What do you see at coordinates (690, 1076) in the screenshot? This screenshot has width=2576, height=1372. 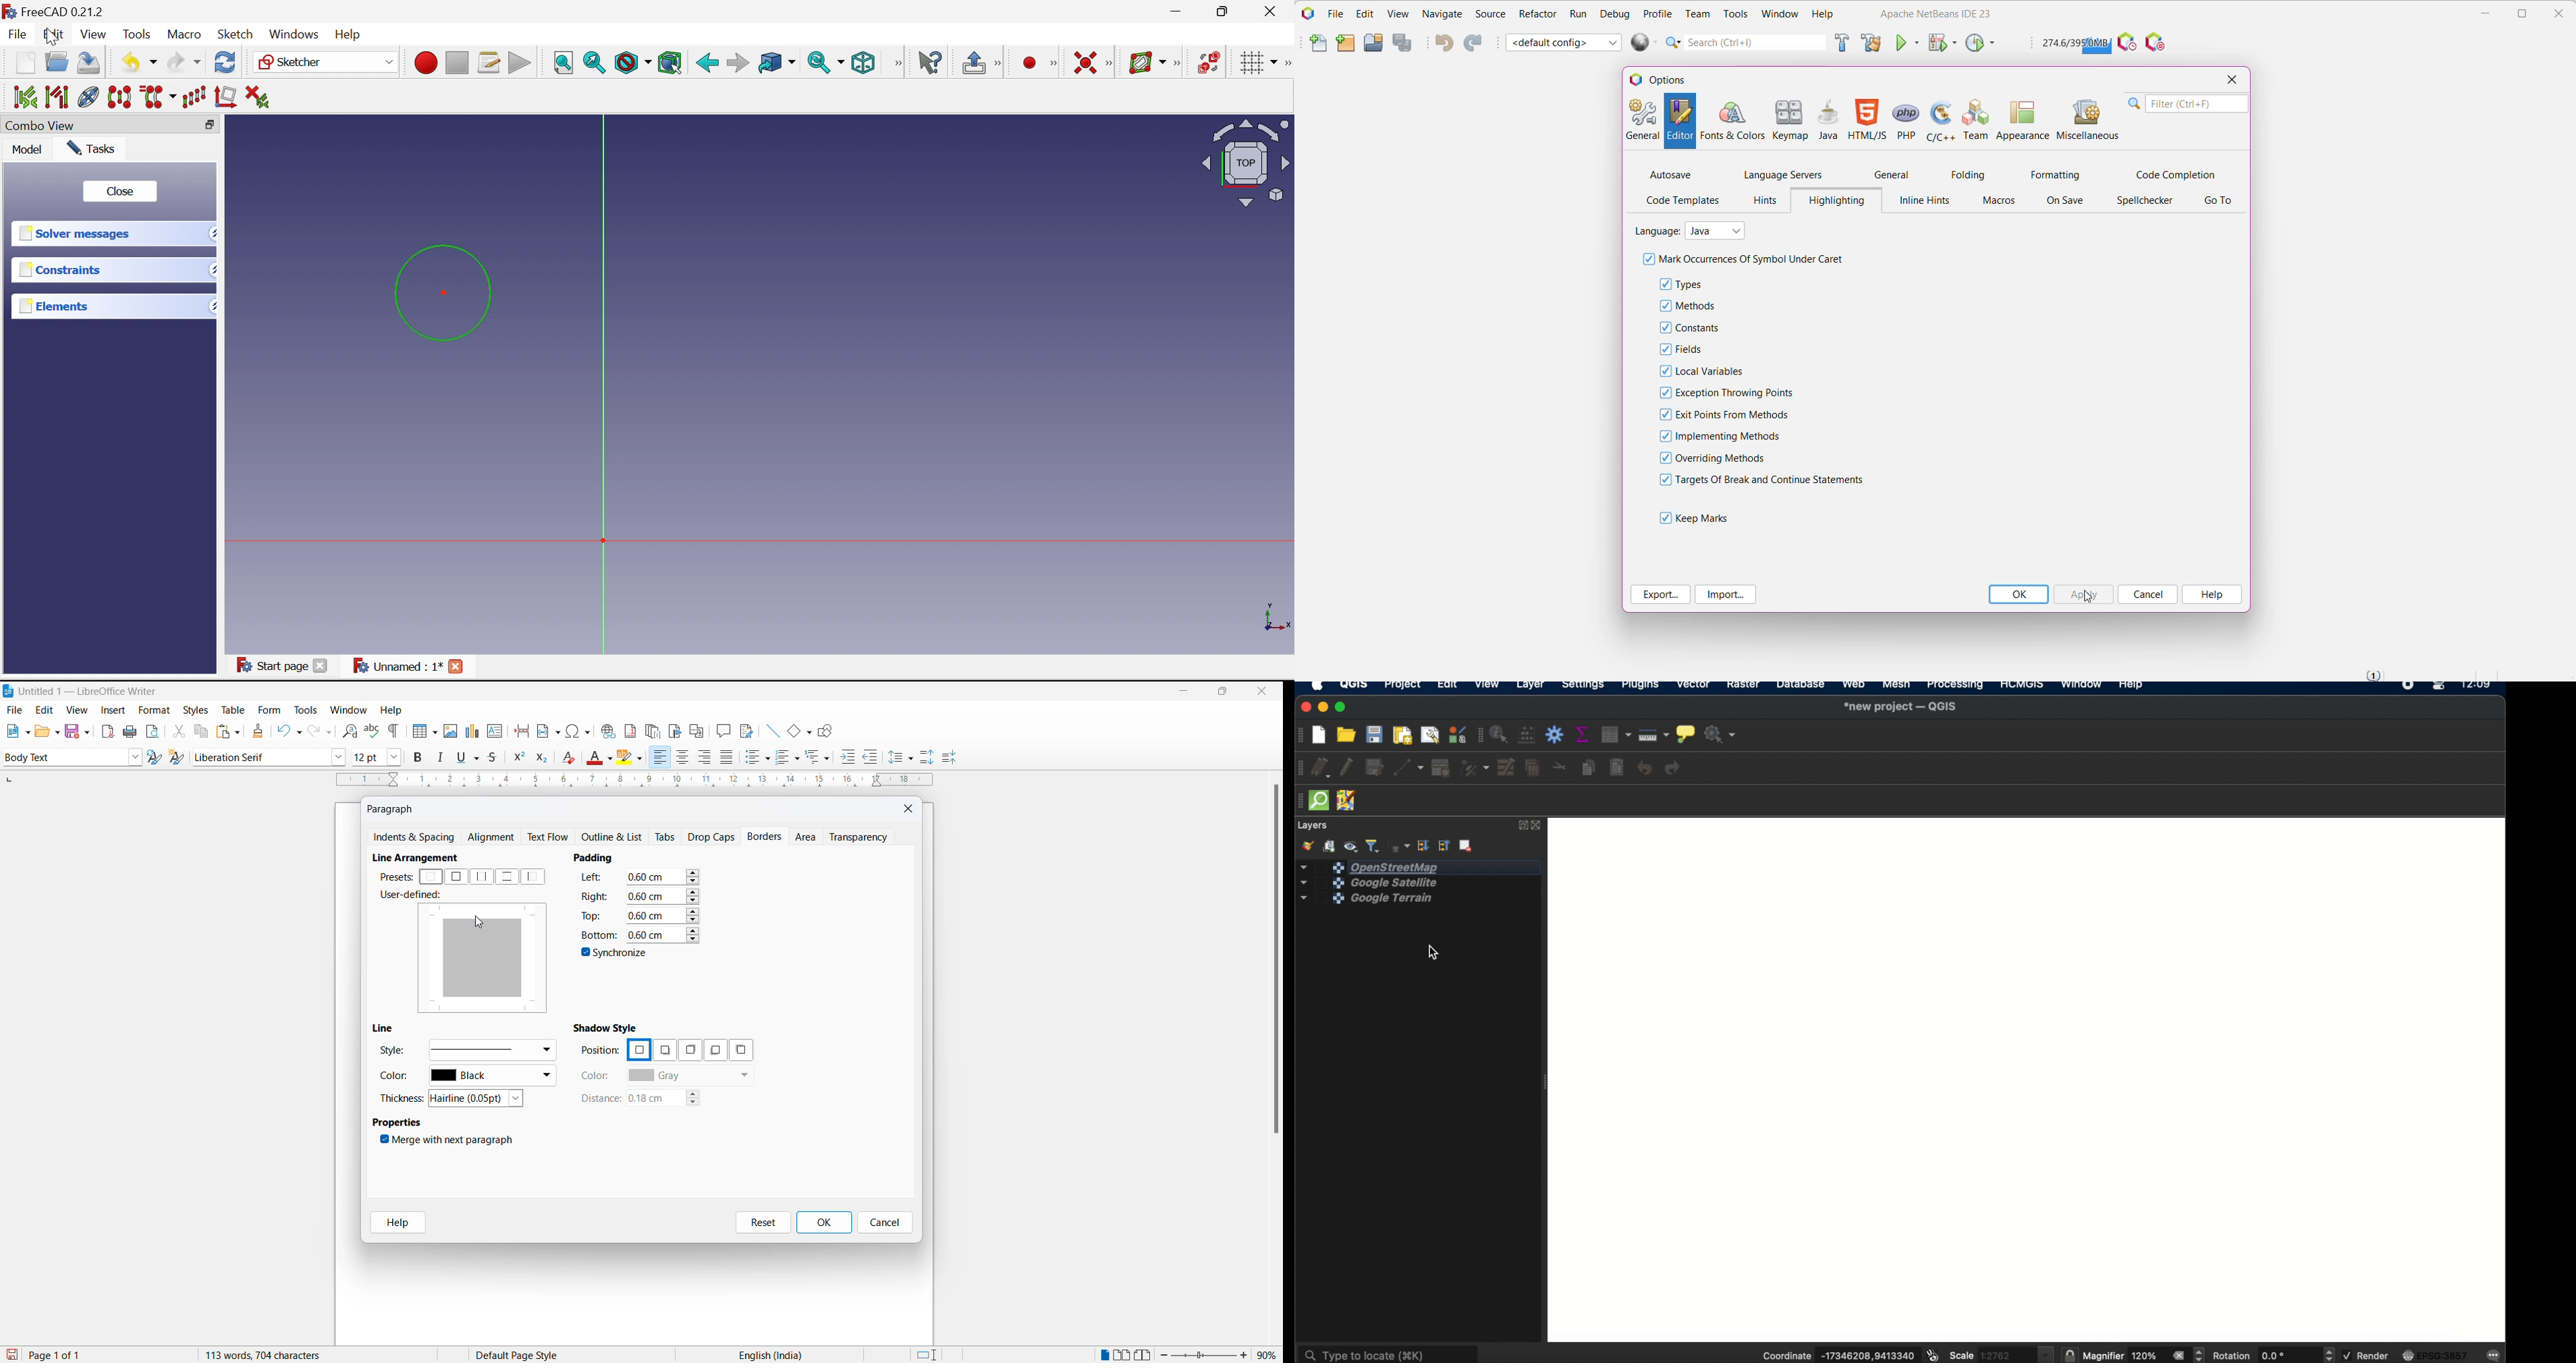 I see `color options` at bounding box center [690, 1076].